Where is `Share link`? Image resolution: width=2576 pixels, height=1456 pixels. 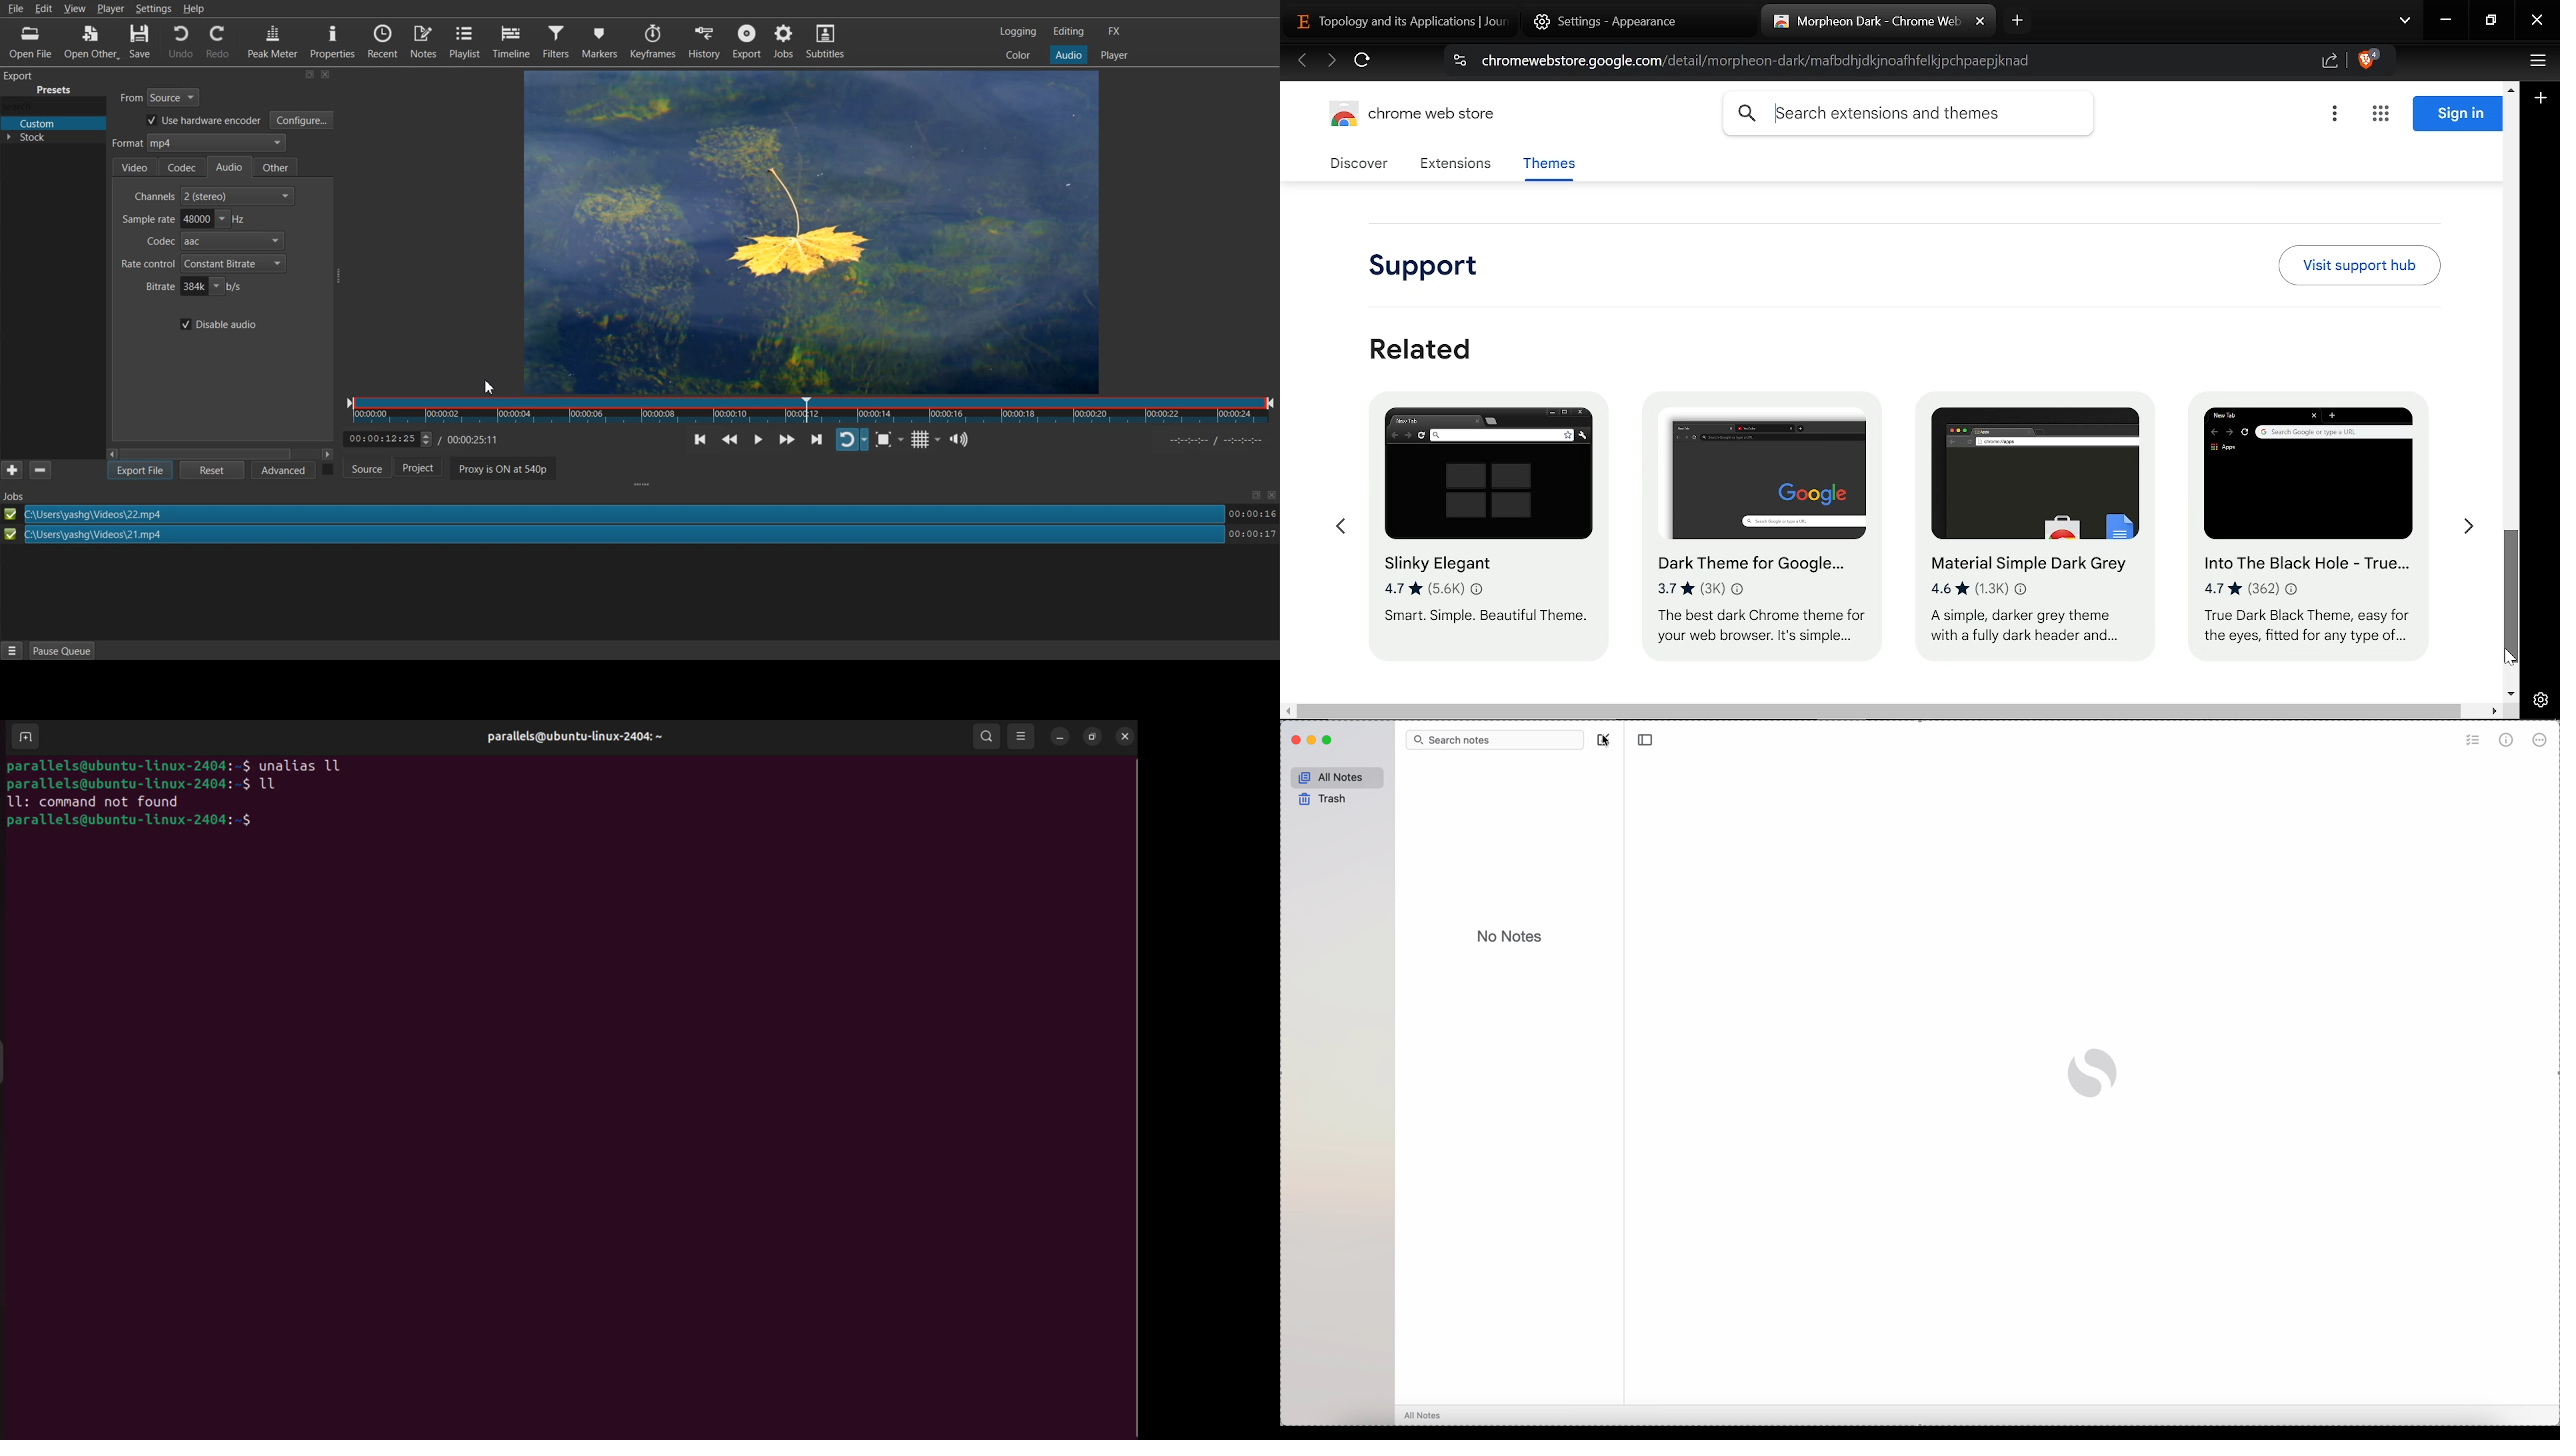 Share link is located at coordinates (2330, 62).